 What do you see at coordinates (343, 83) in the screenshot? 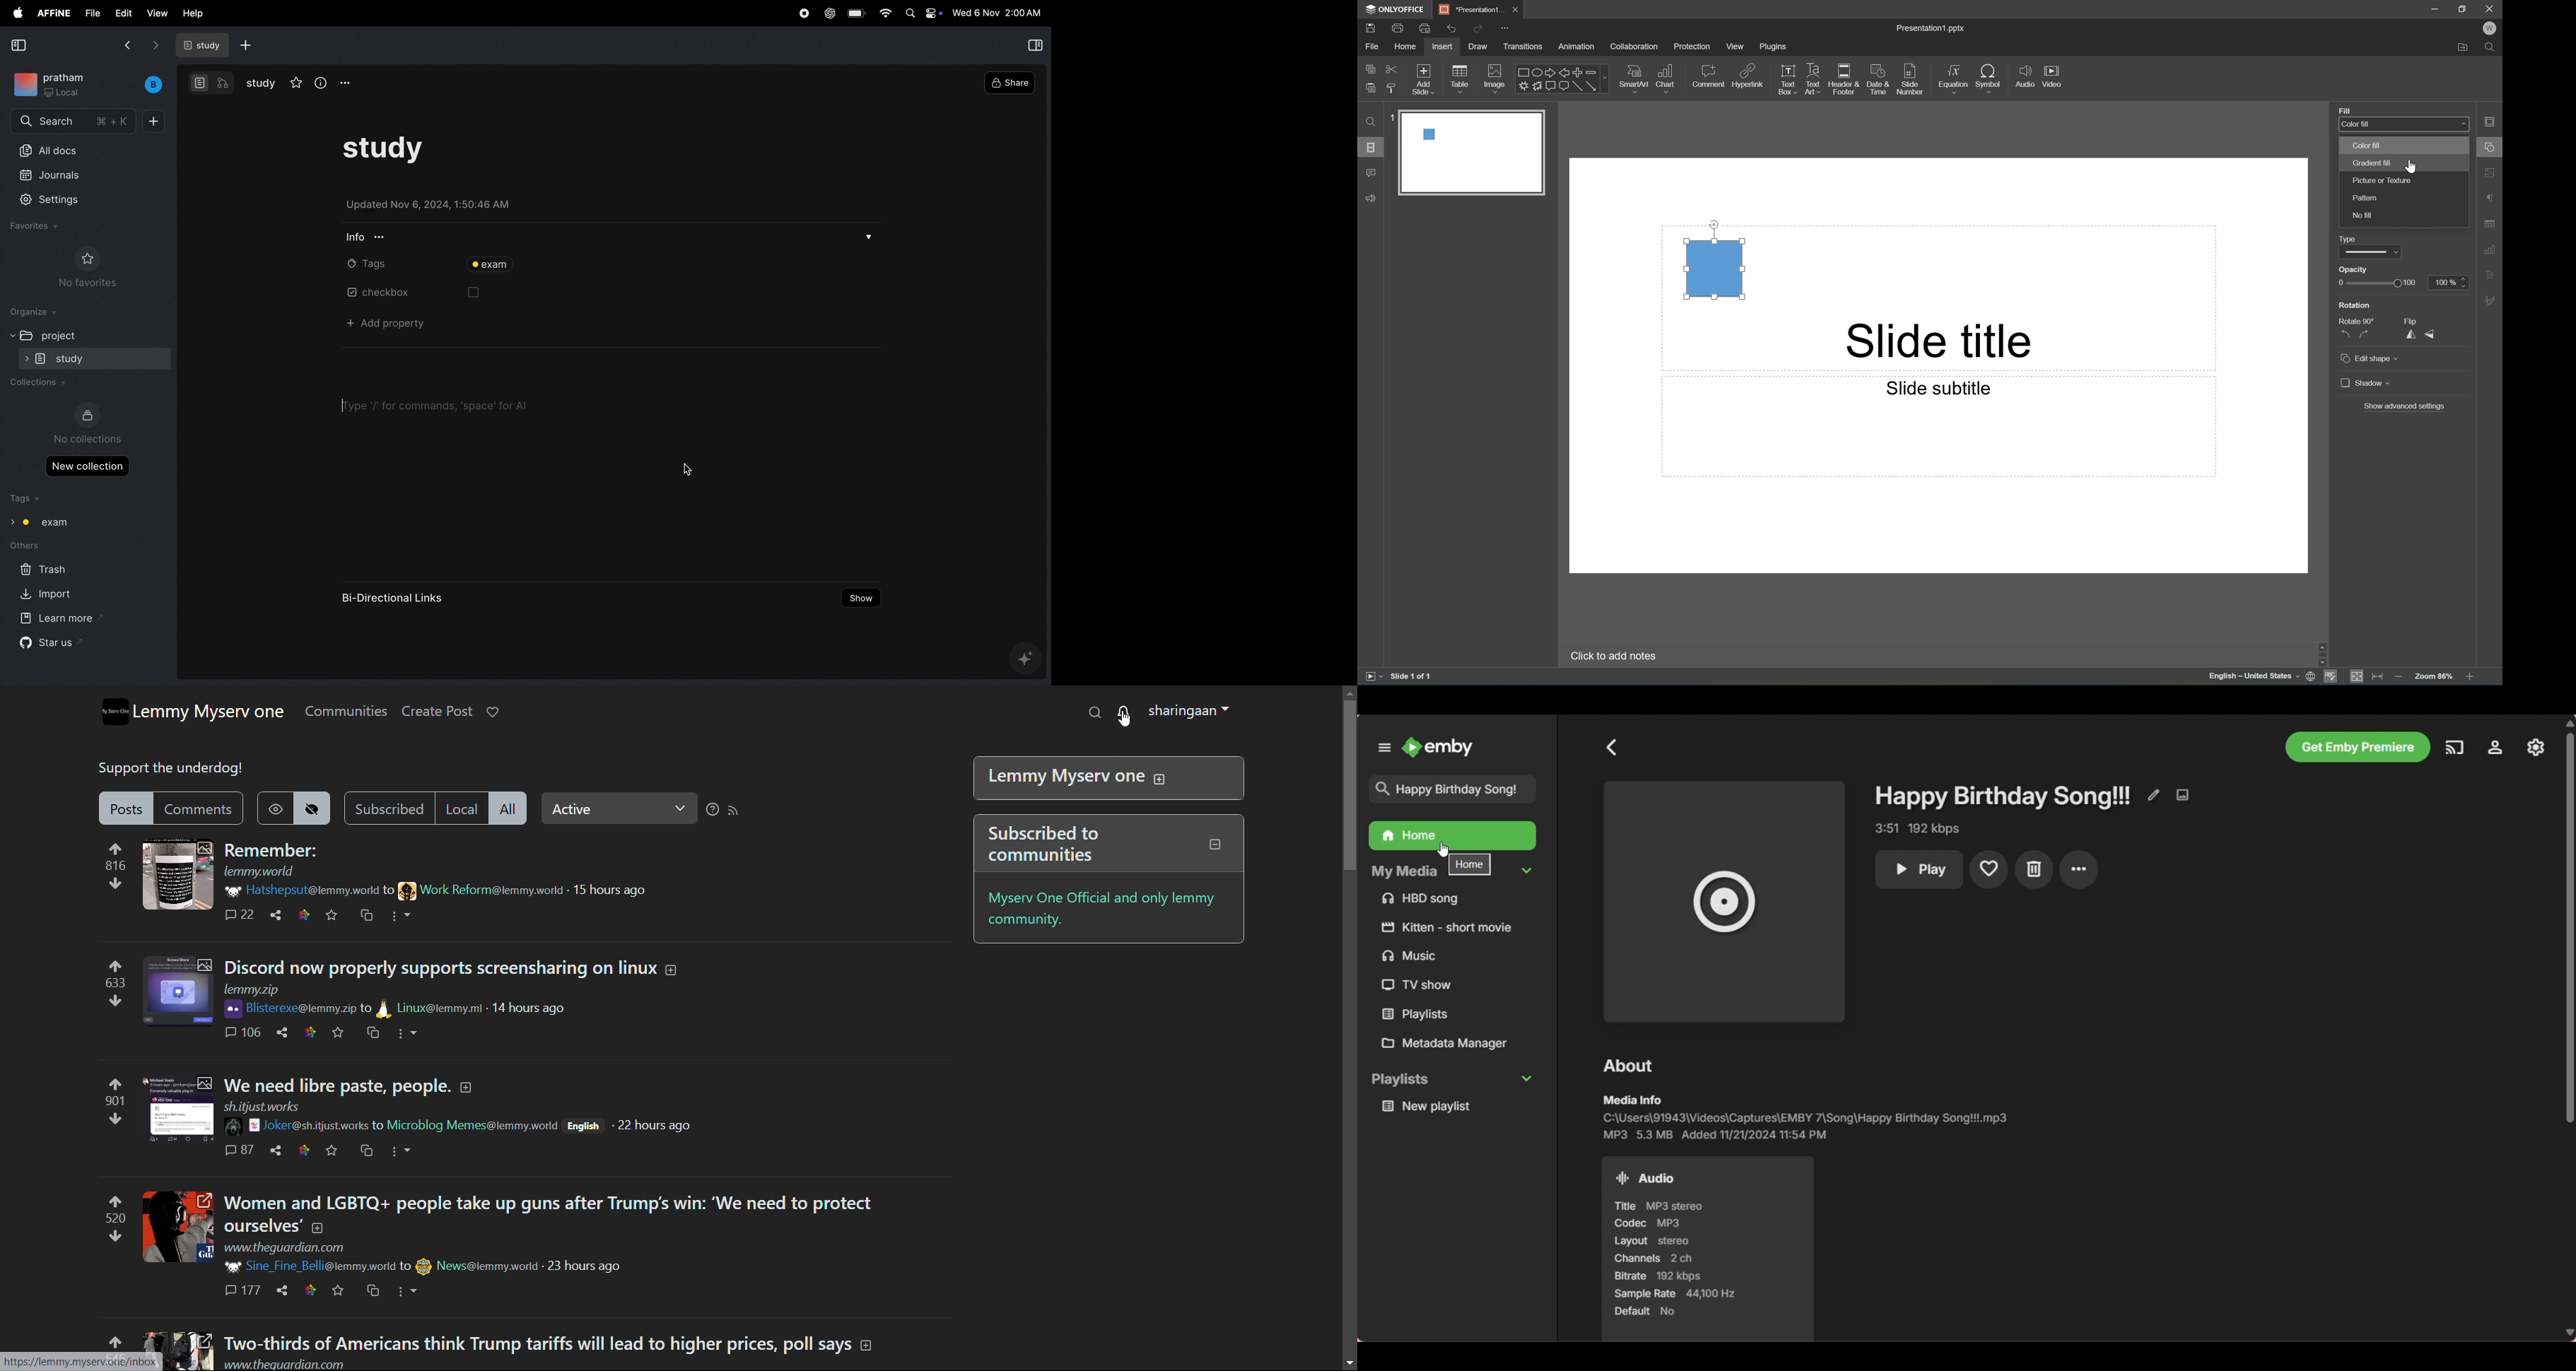
I see `options` at bounding box center [343, 83].